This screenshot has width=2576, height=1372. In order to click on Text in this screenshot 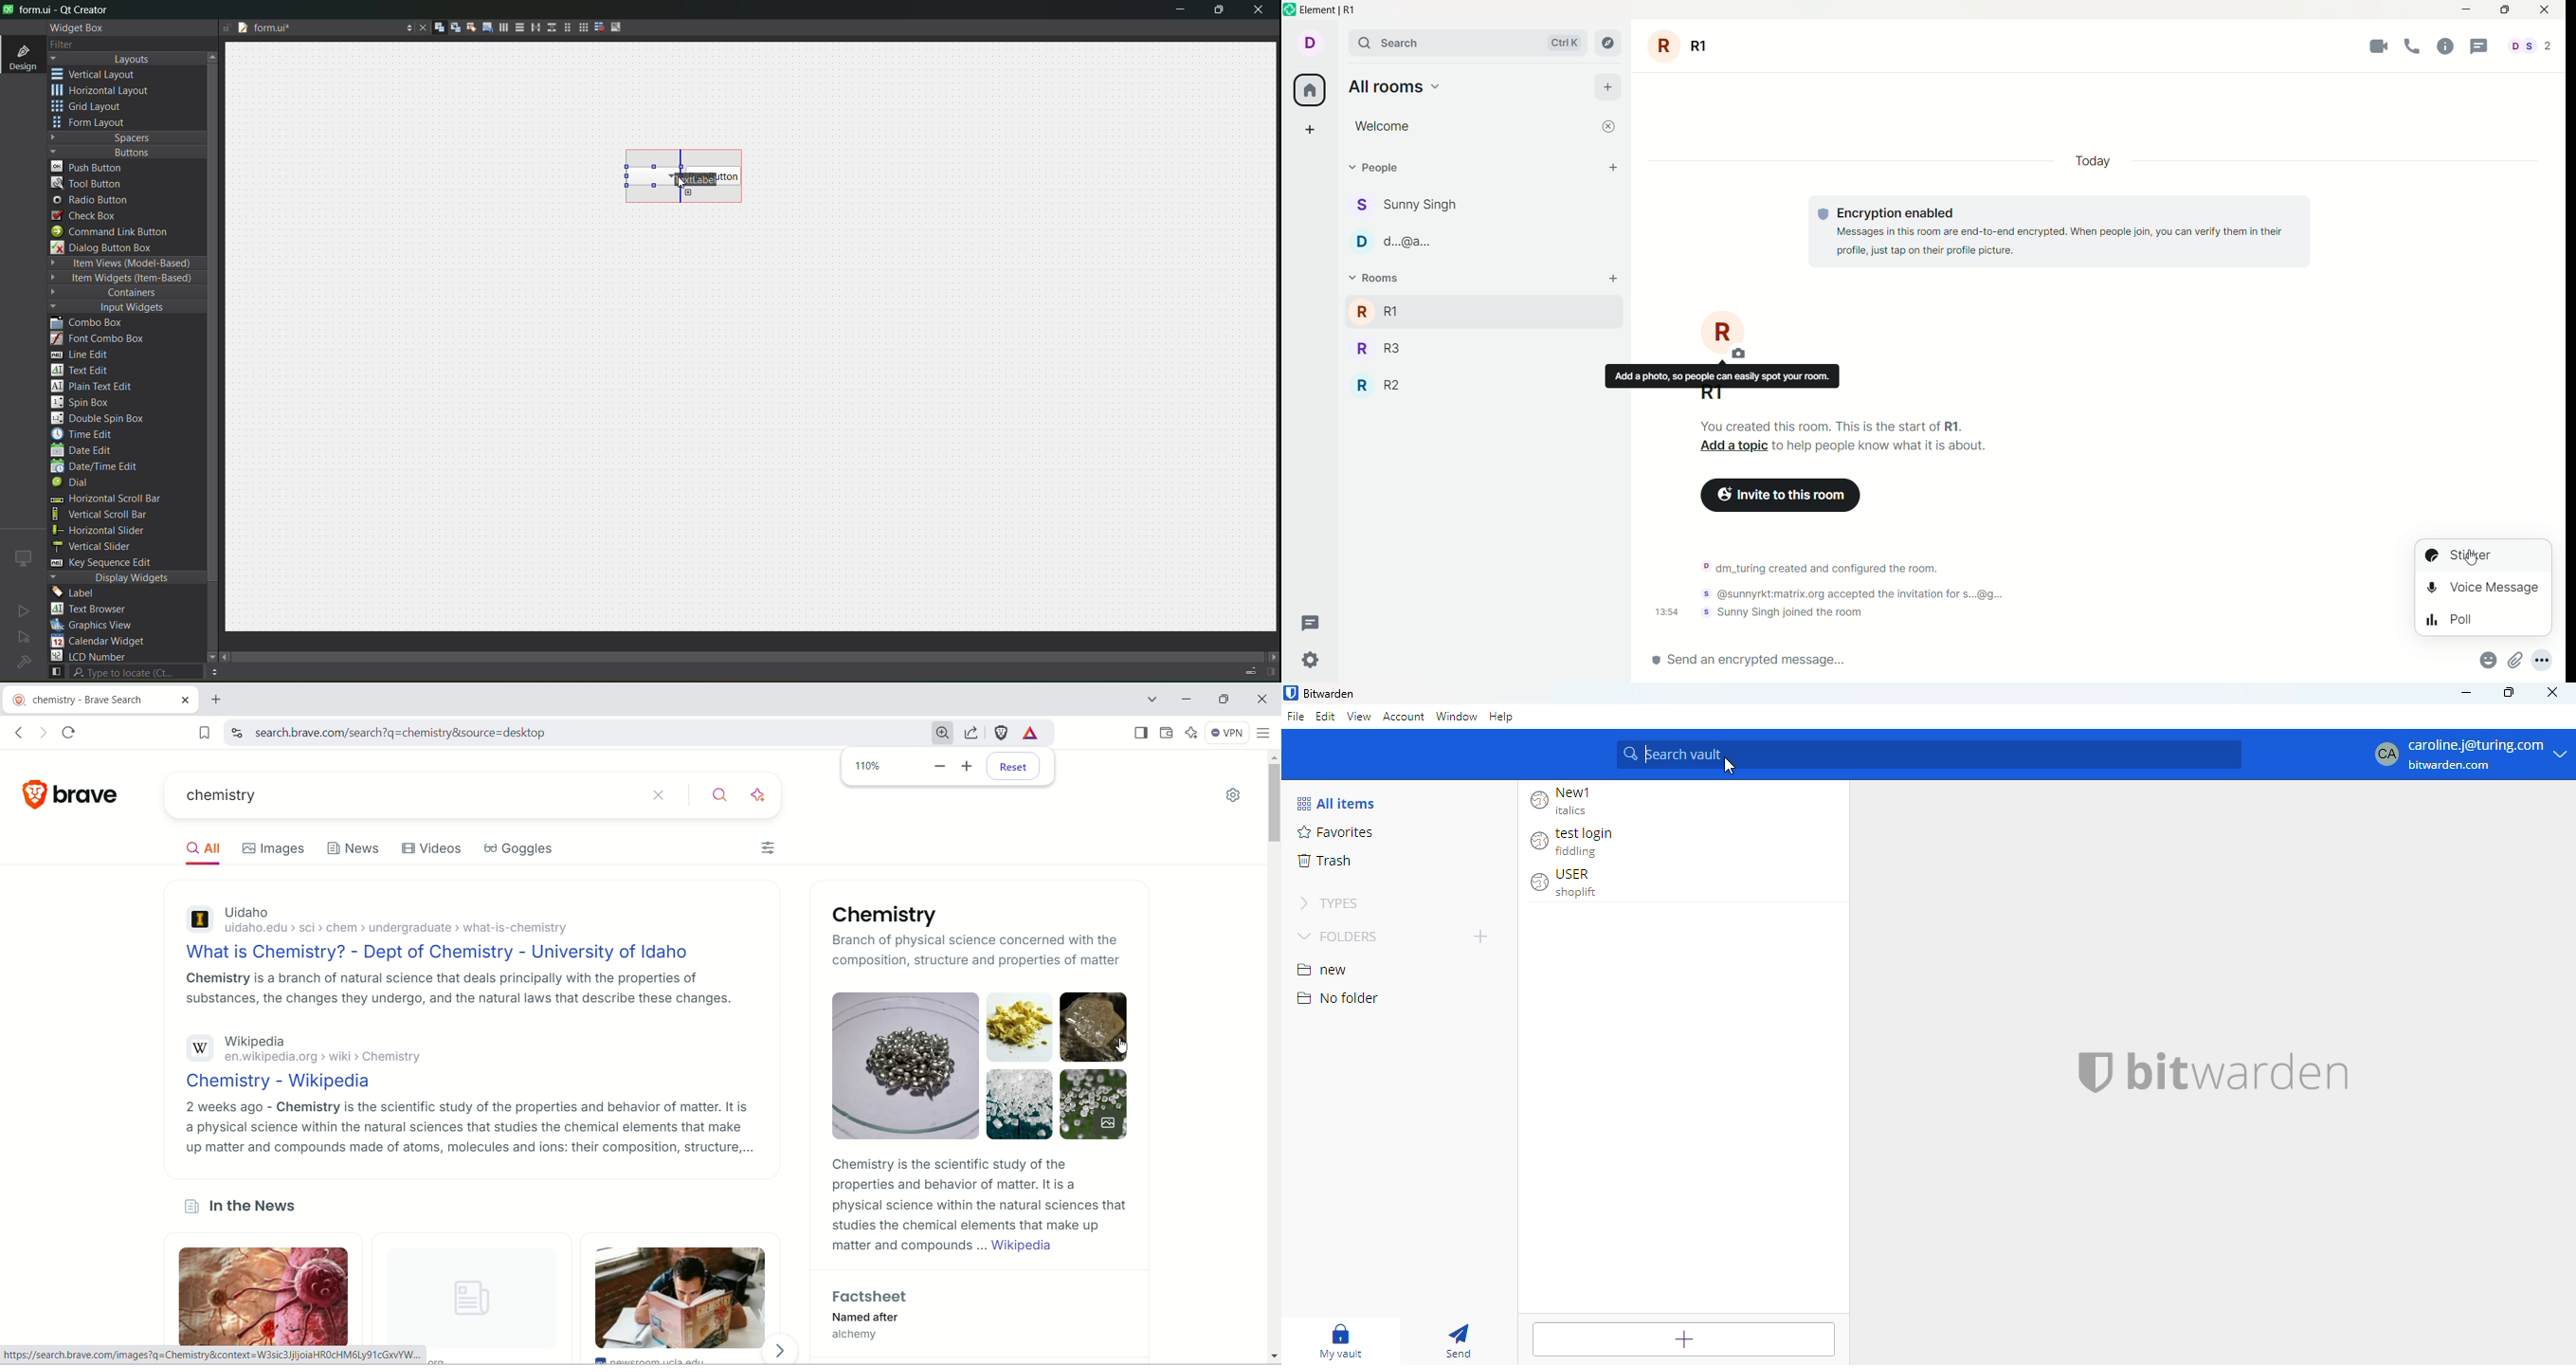, I will do `click(1832, 426)`.